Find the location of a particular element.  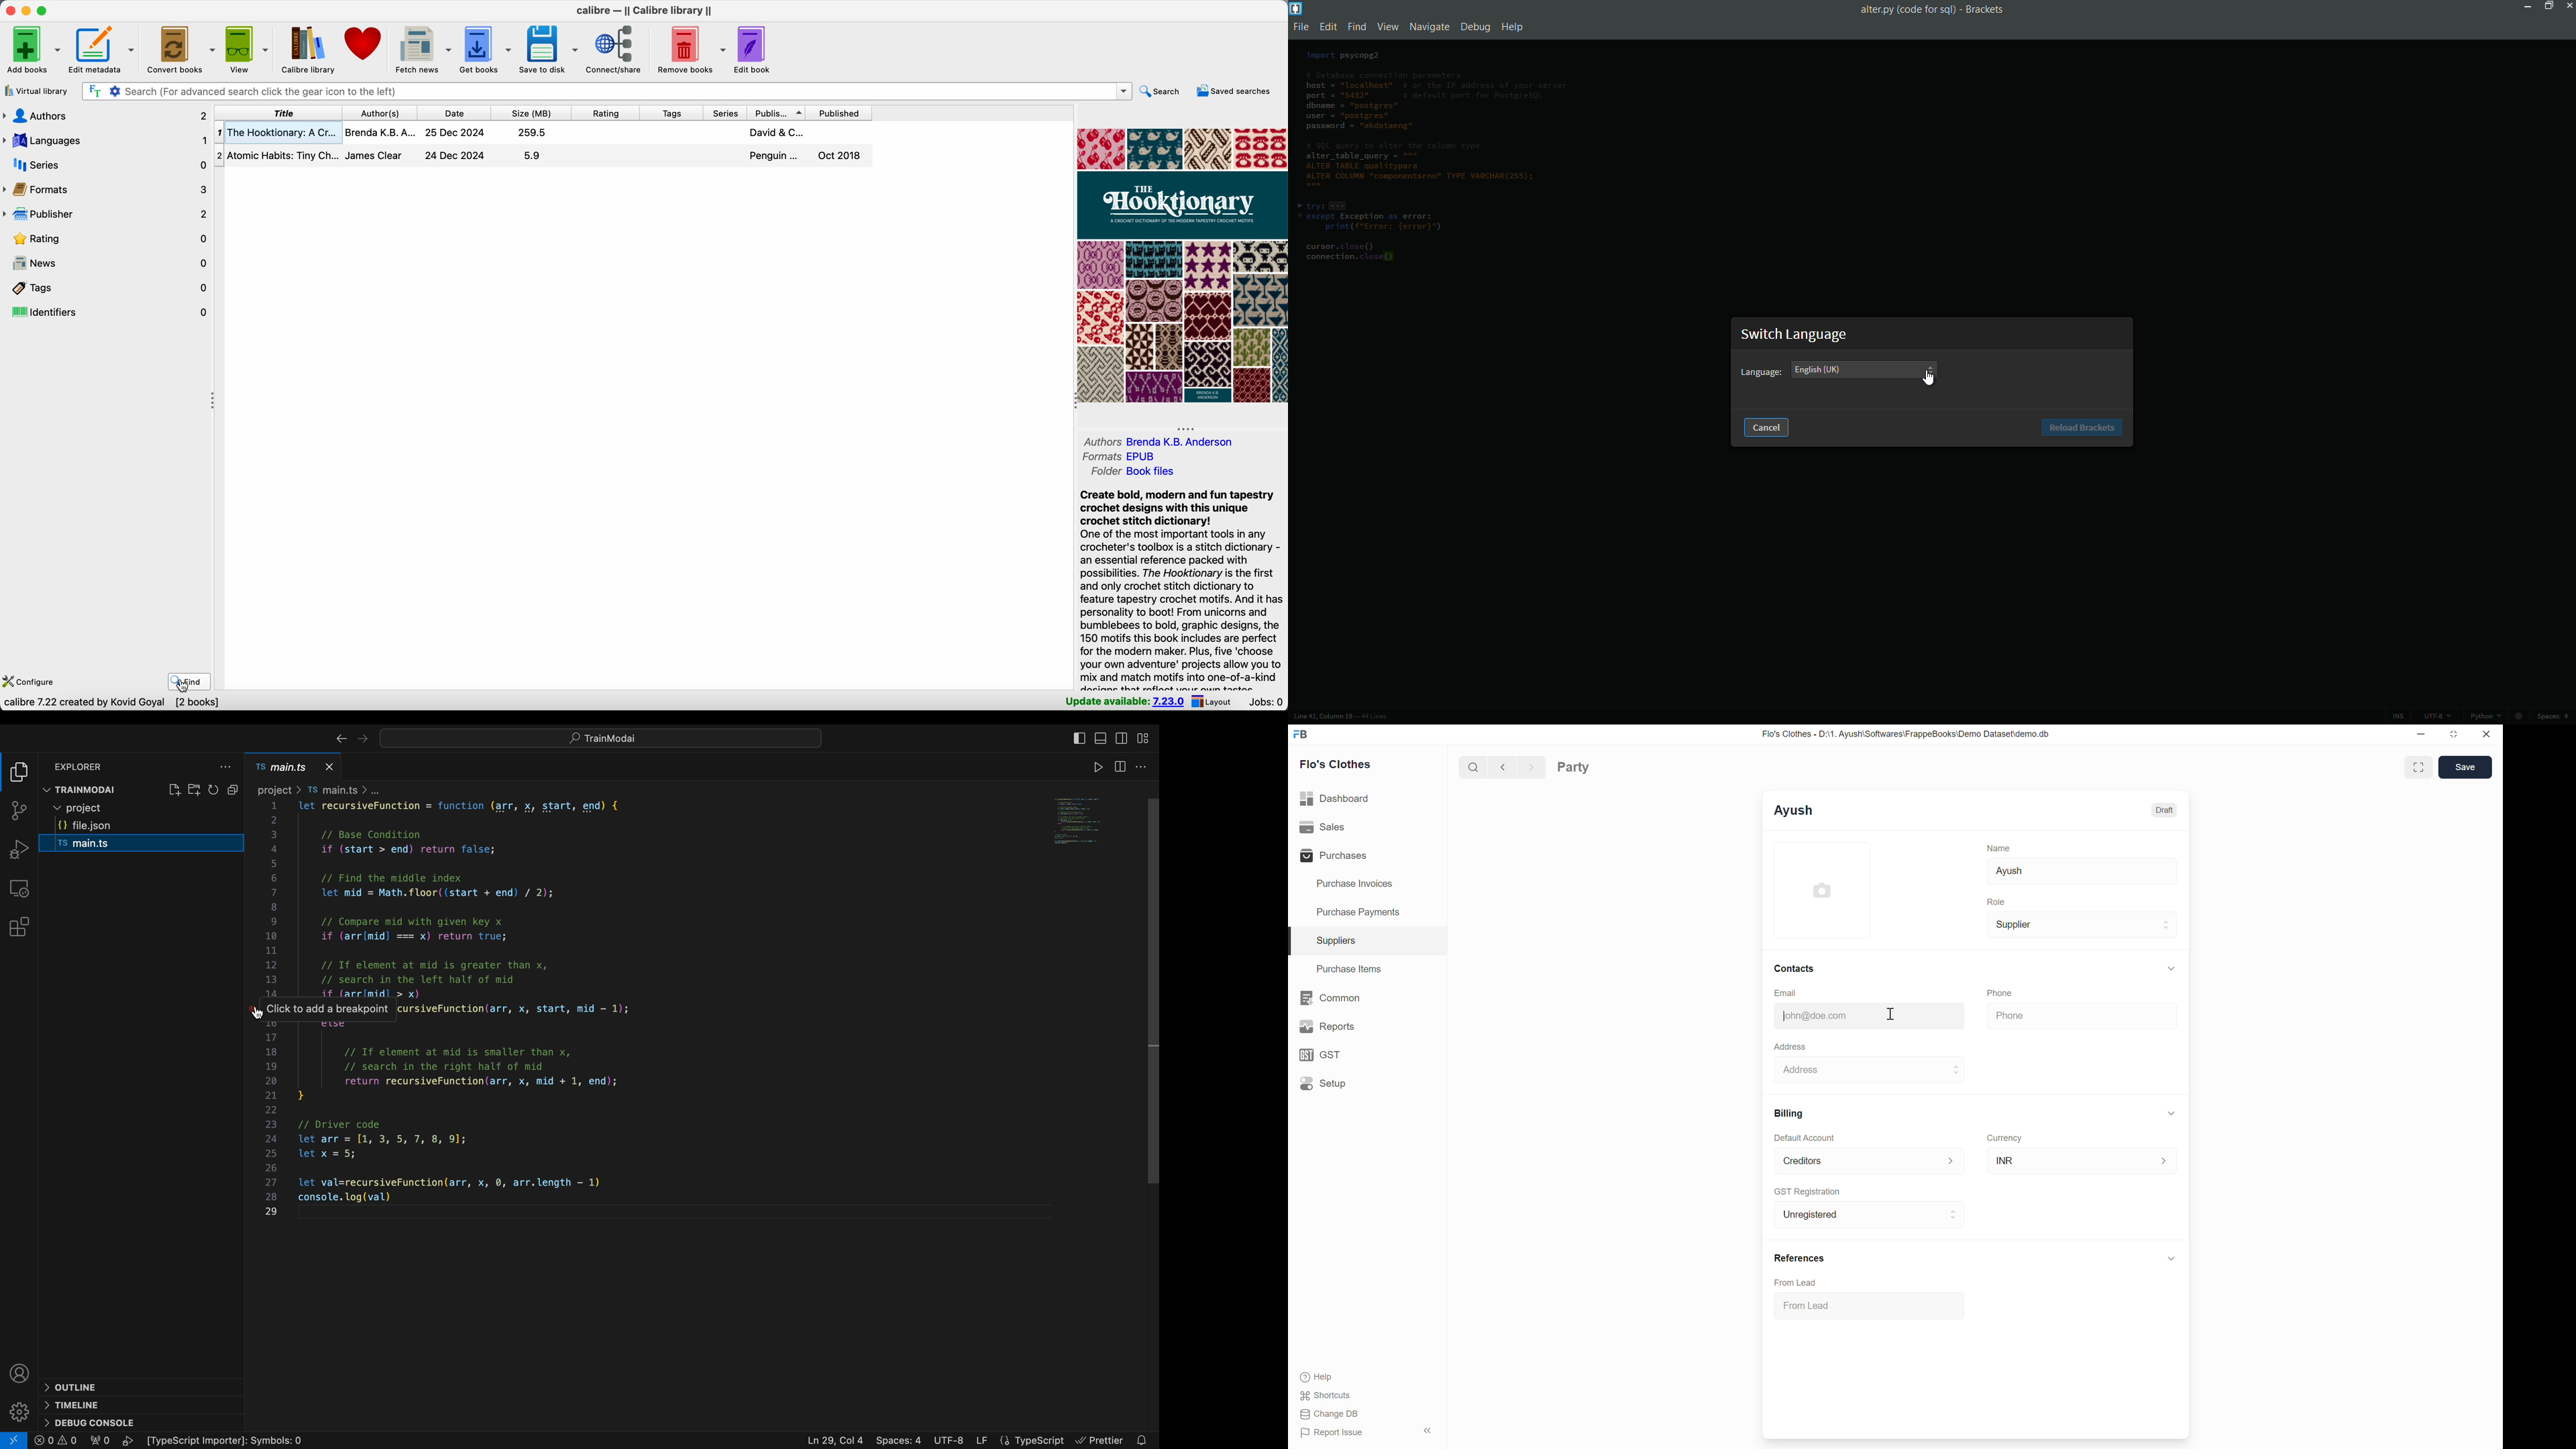

Previous is located at coordinates (1503, 766).